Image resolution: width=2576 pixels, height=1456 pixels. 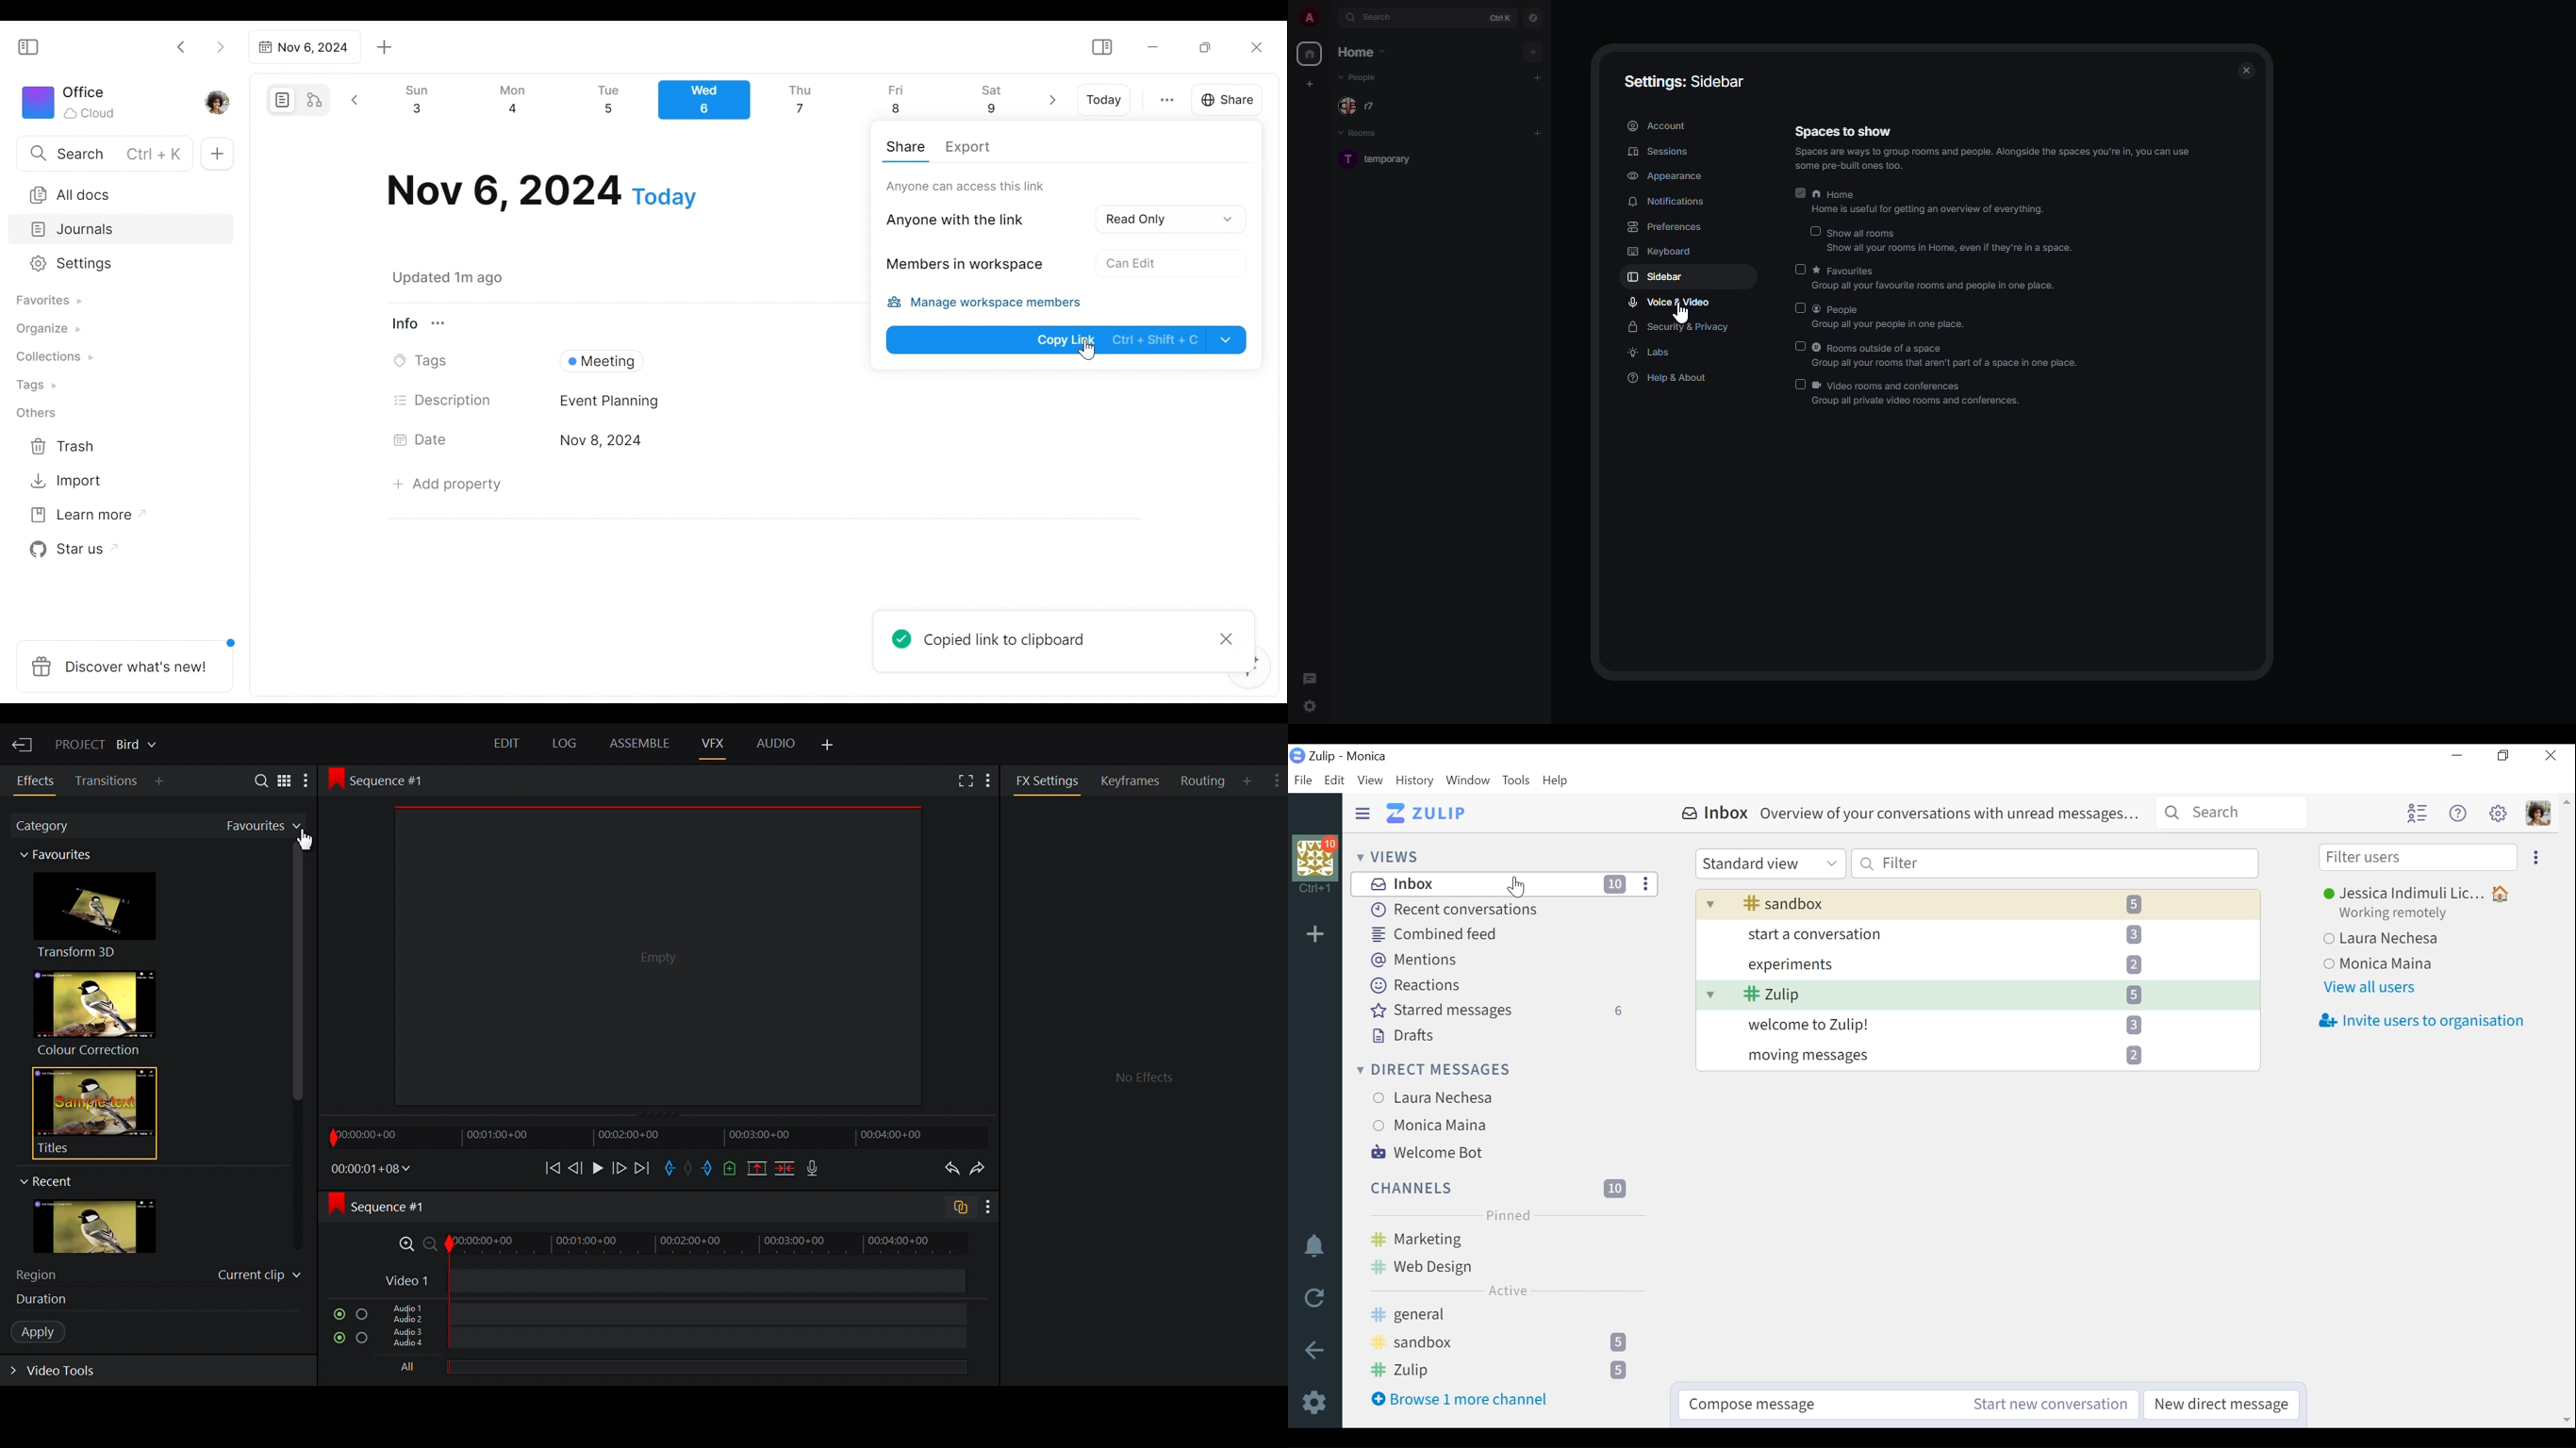 I want to click on Active, so click(x=1507, y=1291).